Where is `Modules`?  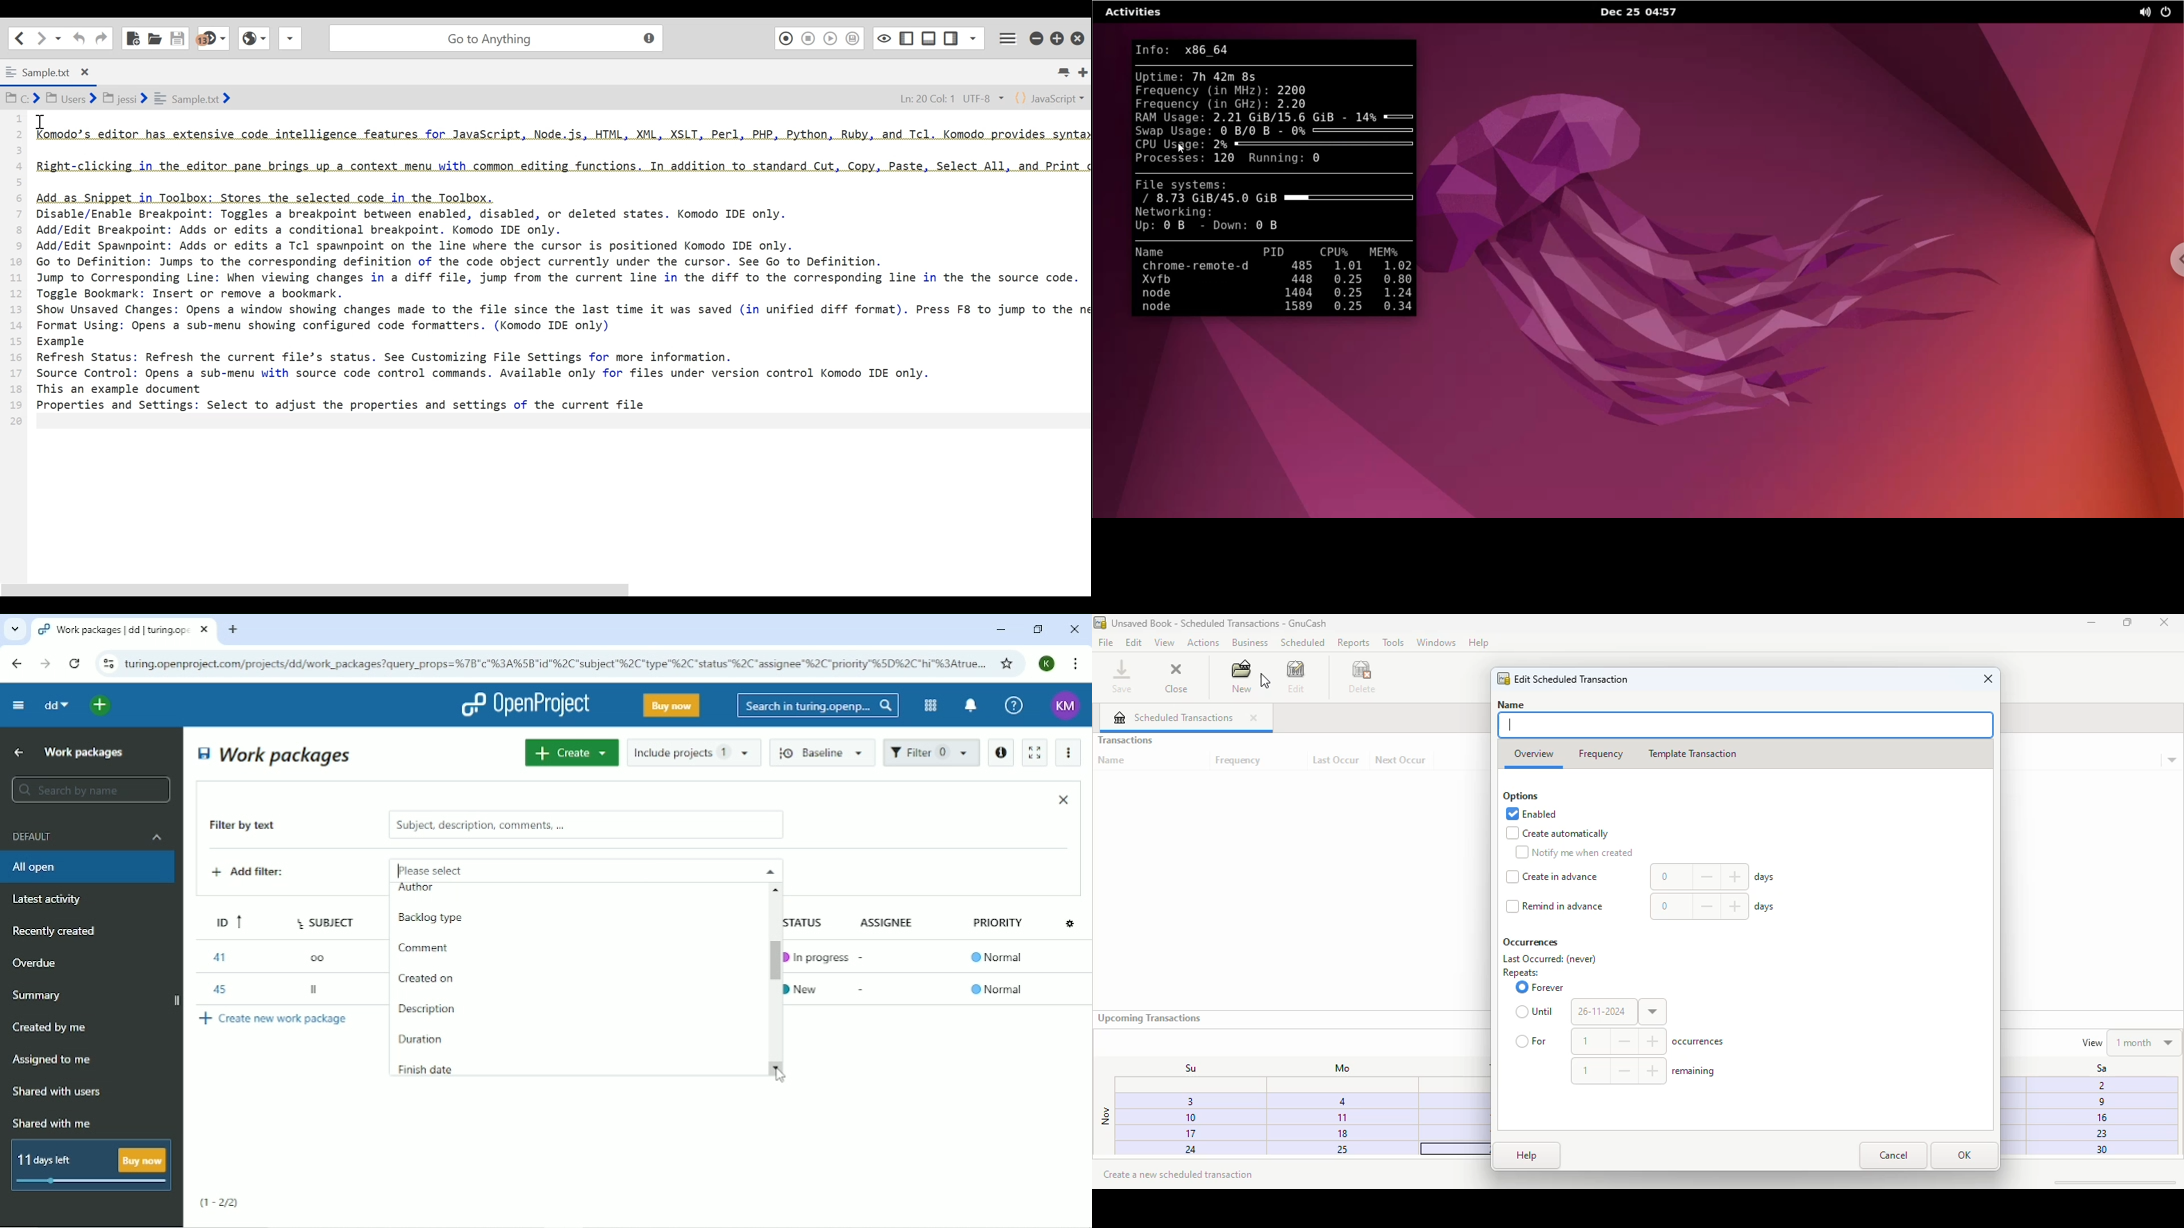
Modules is located at coordinates (928, 705).